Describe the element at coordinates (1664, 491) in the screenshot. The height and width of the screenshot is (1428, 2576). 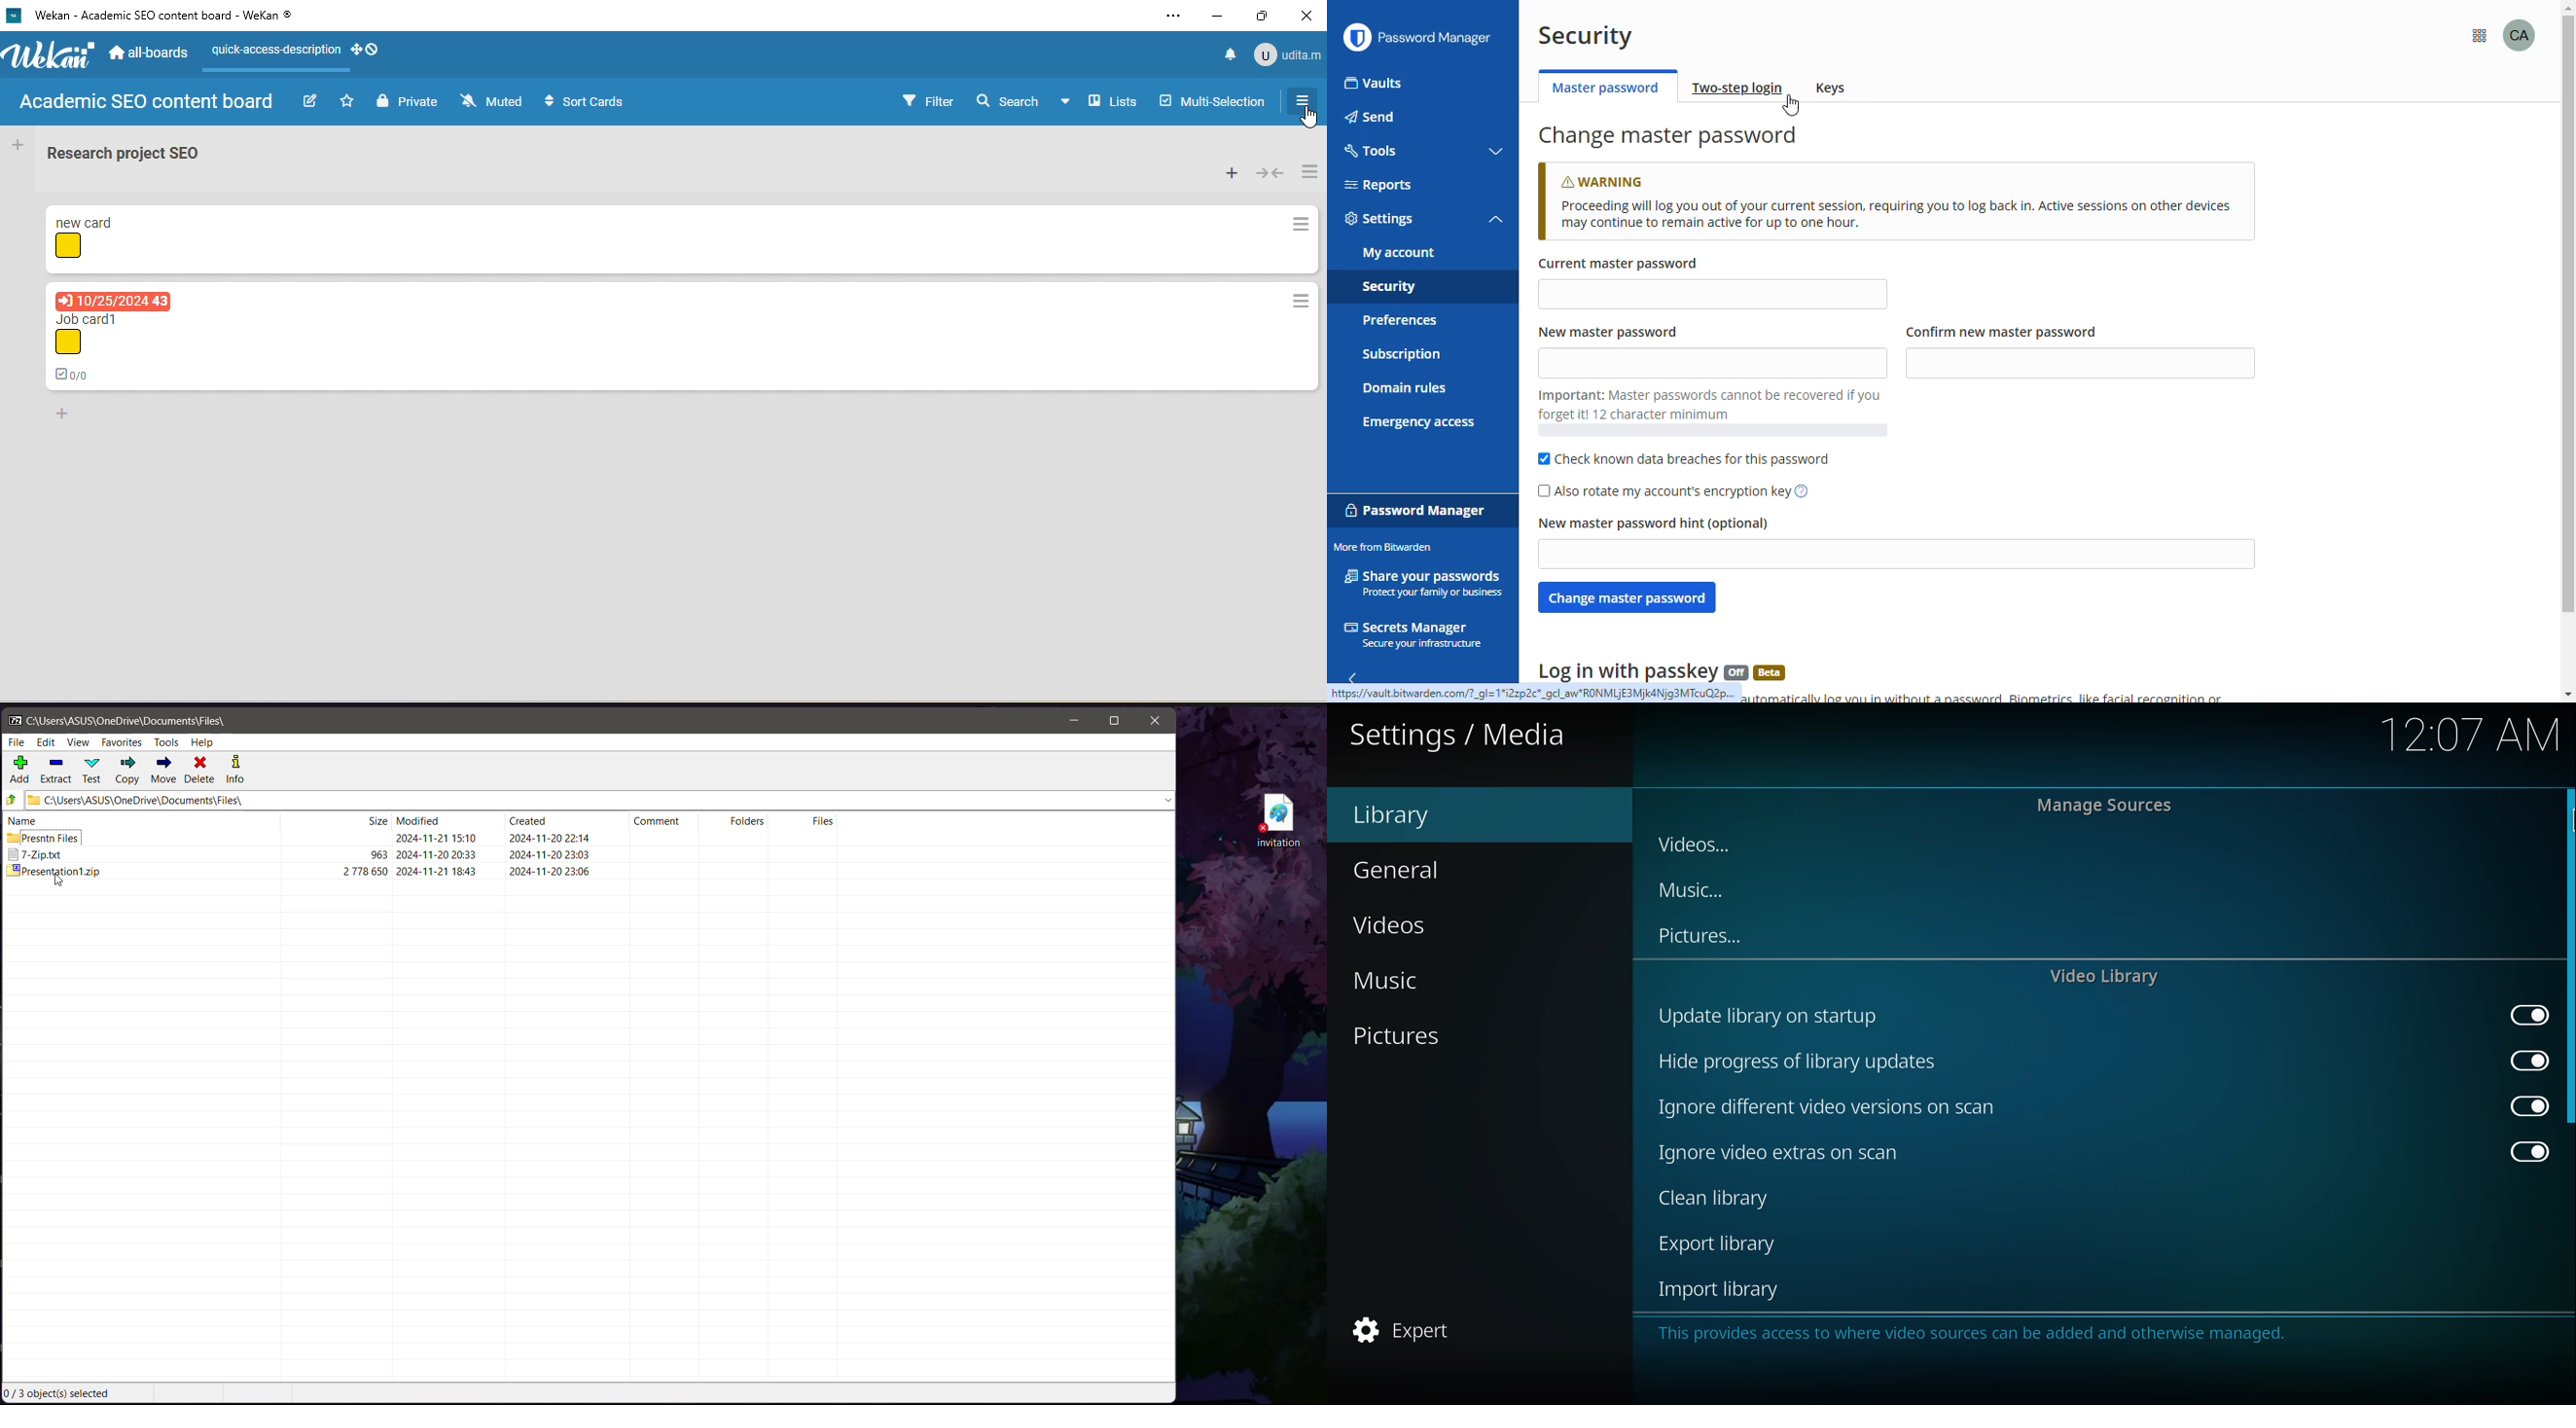
I see `also rotate my account's encryption key` at that location.